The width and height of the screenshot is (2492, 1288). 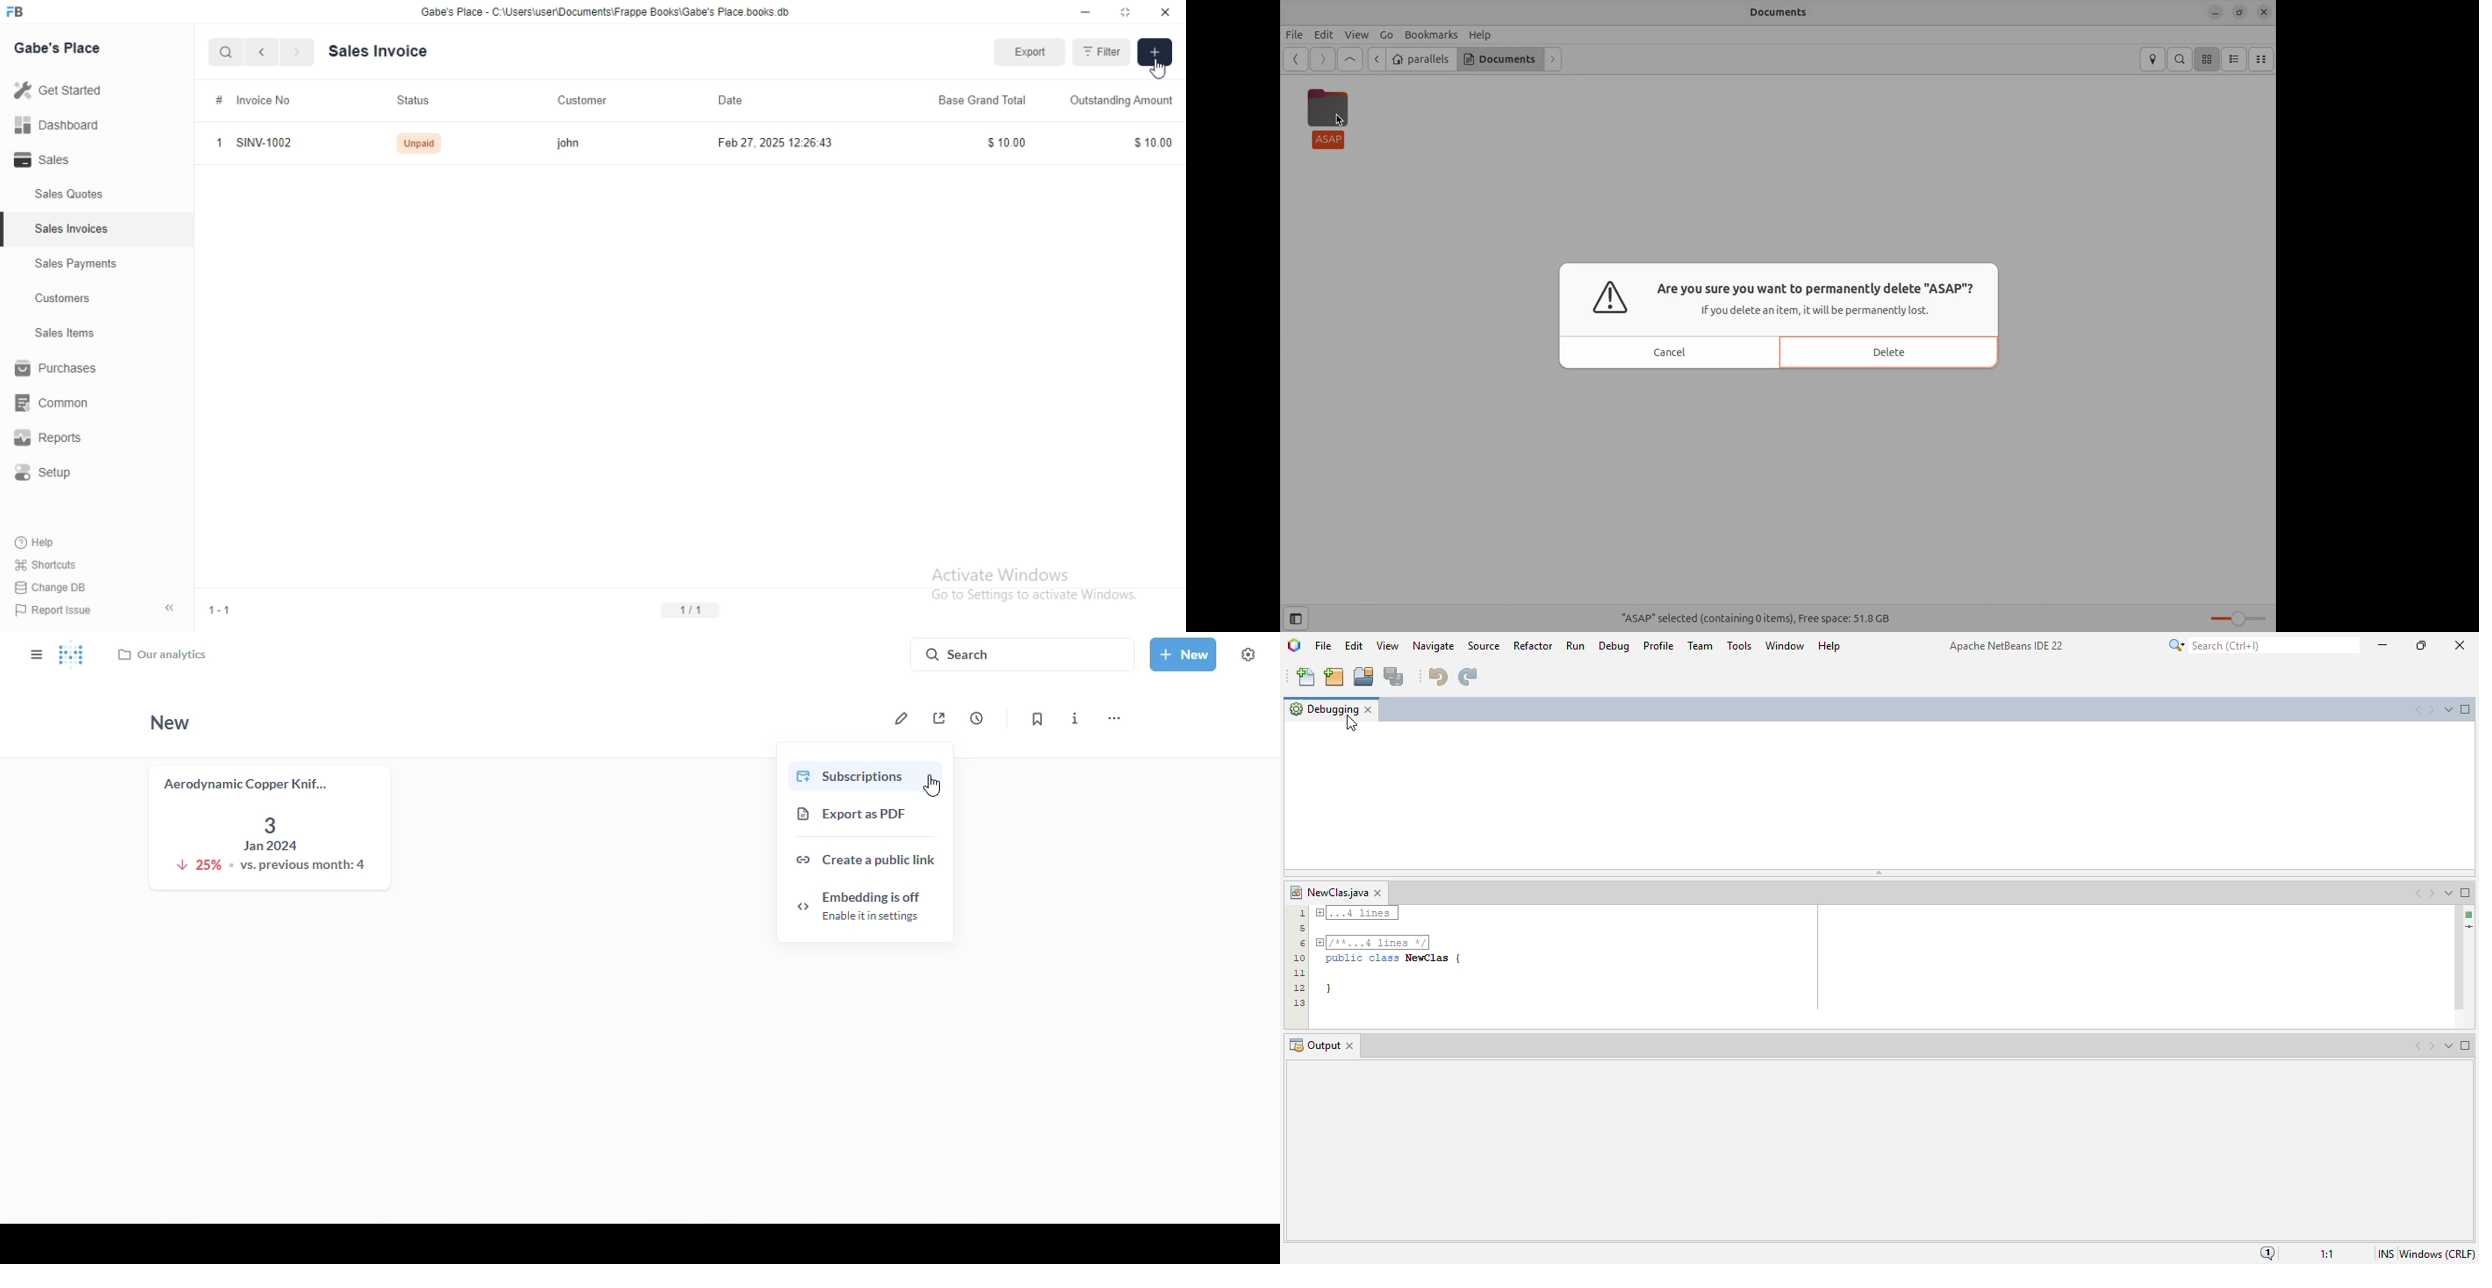 I want to click on Base Grand Total, so click(x=988, y=102).